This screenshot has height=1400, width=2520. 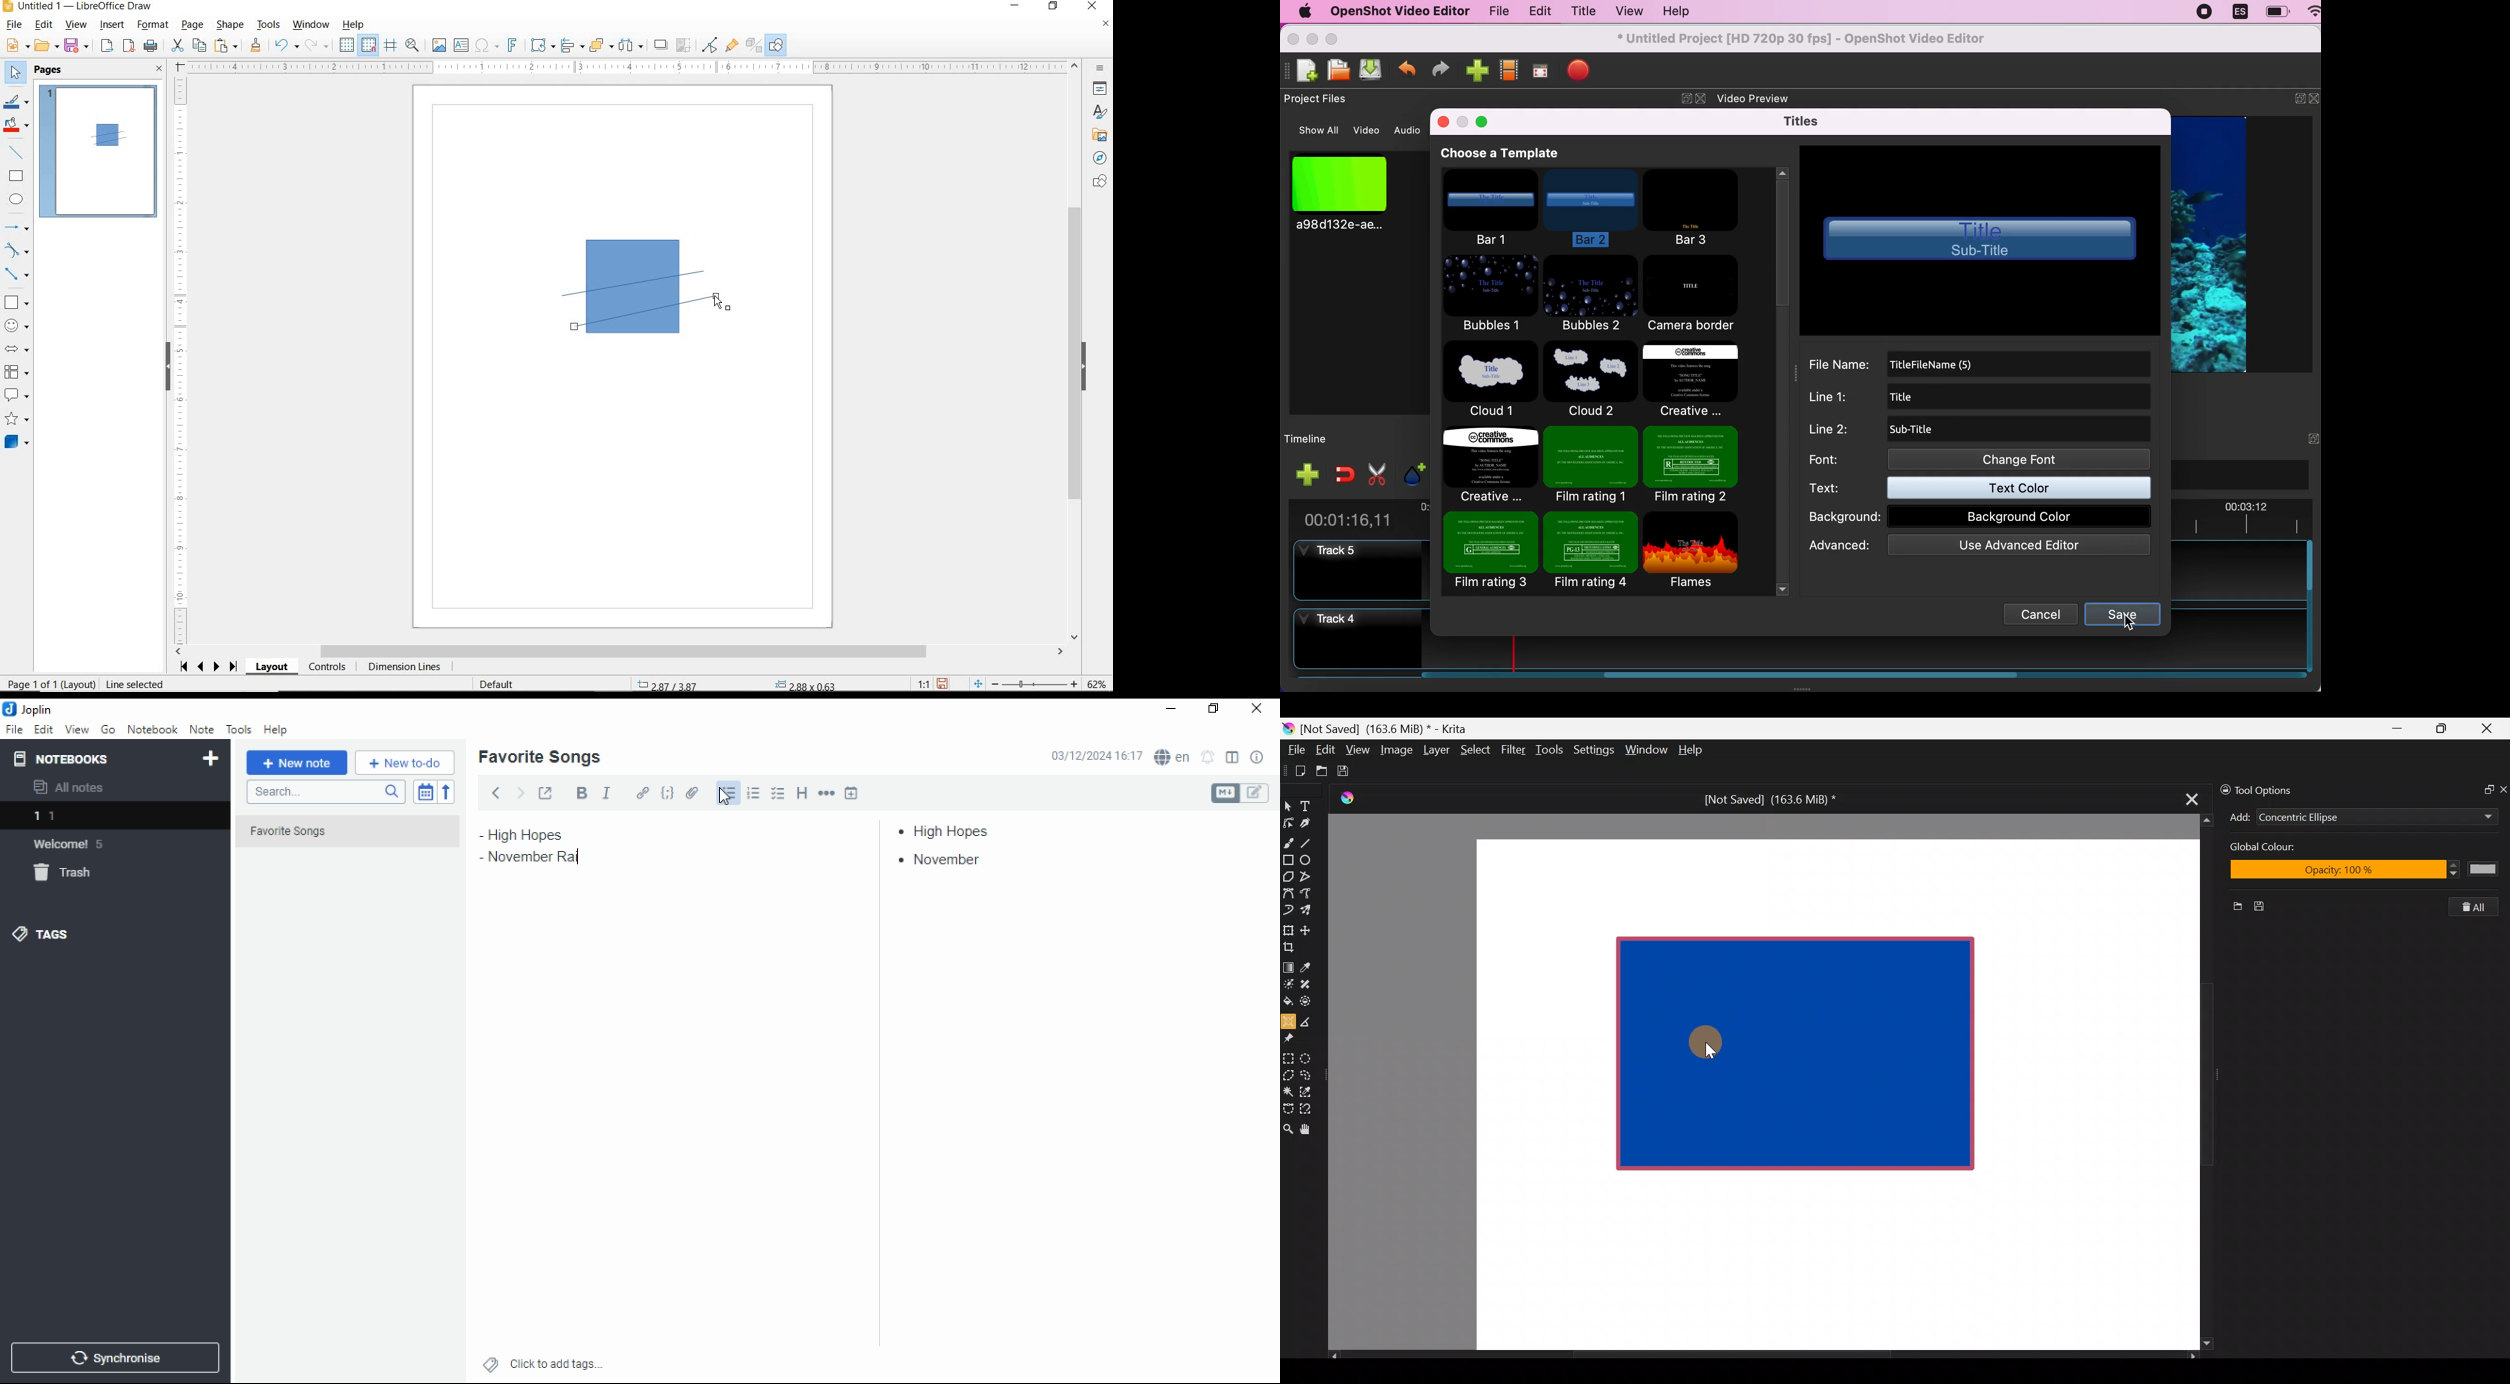 I want to click on icon, so click(x=30, y=709).